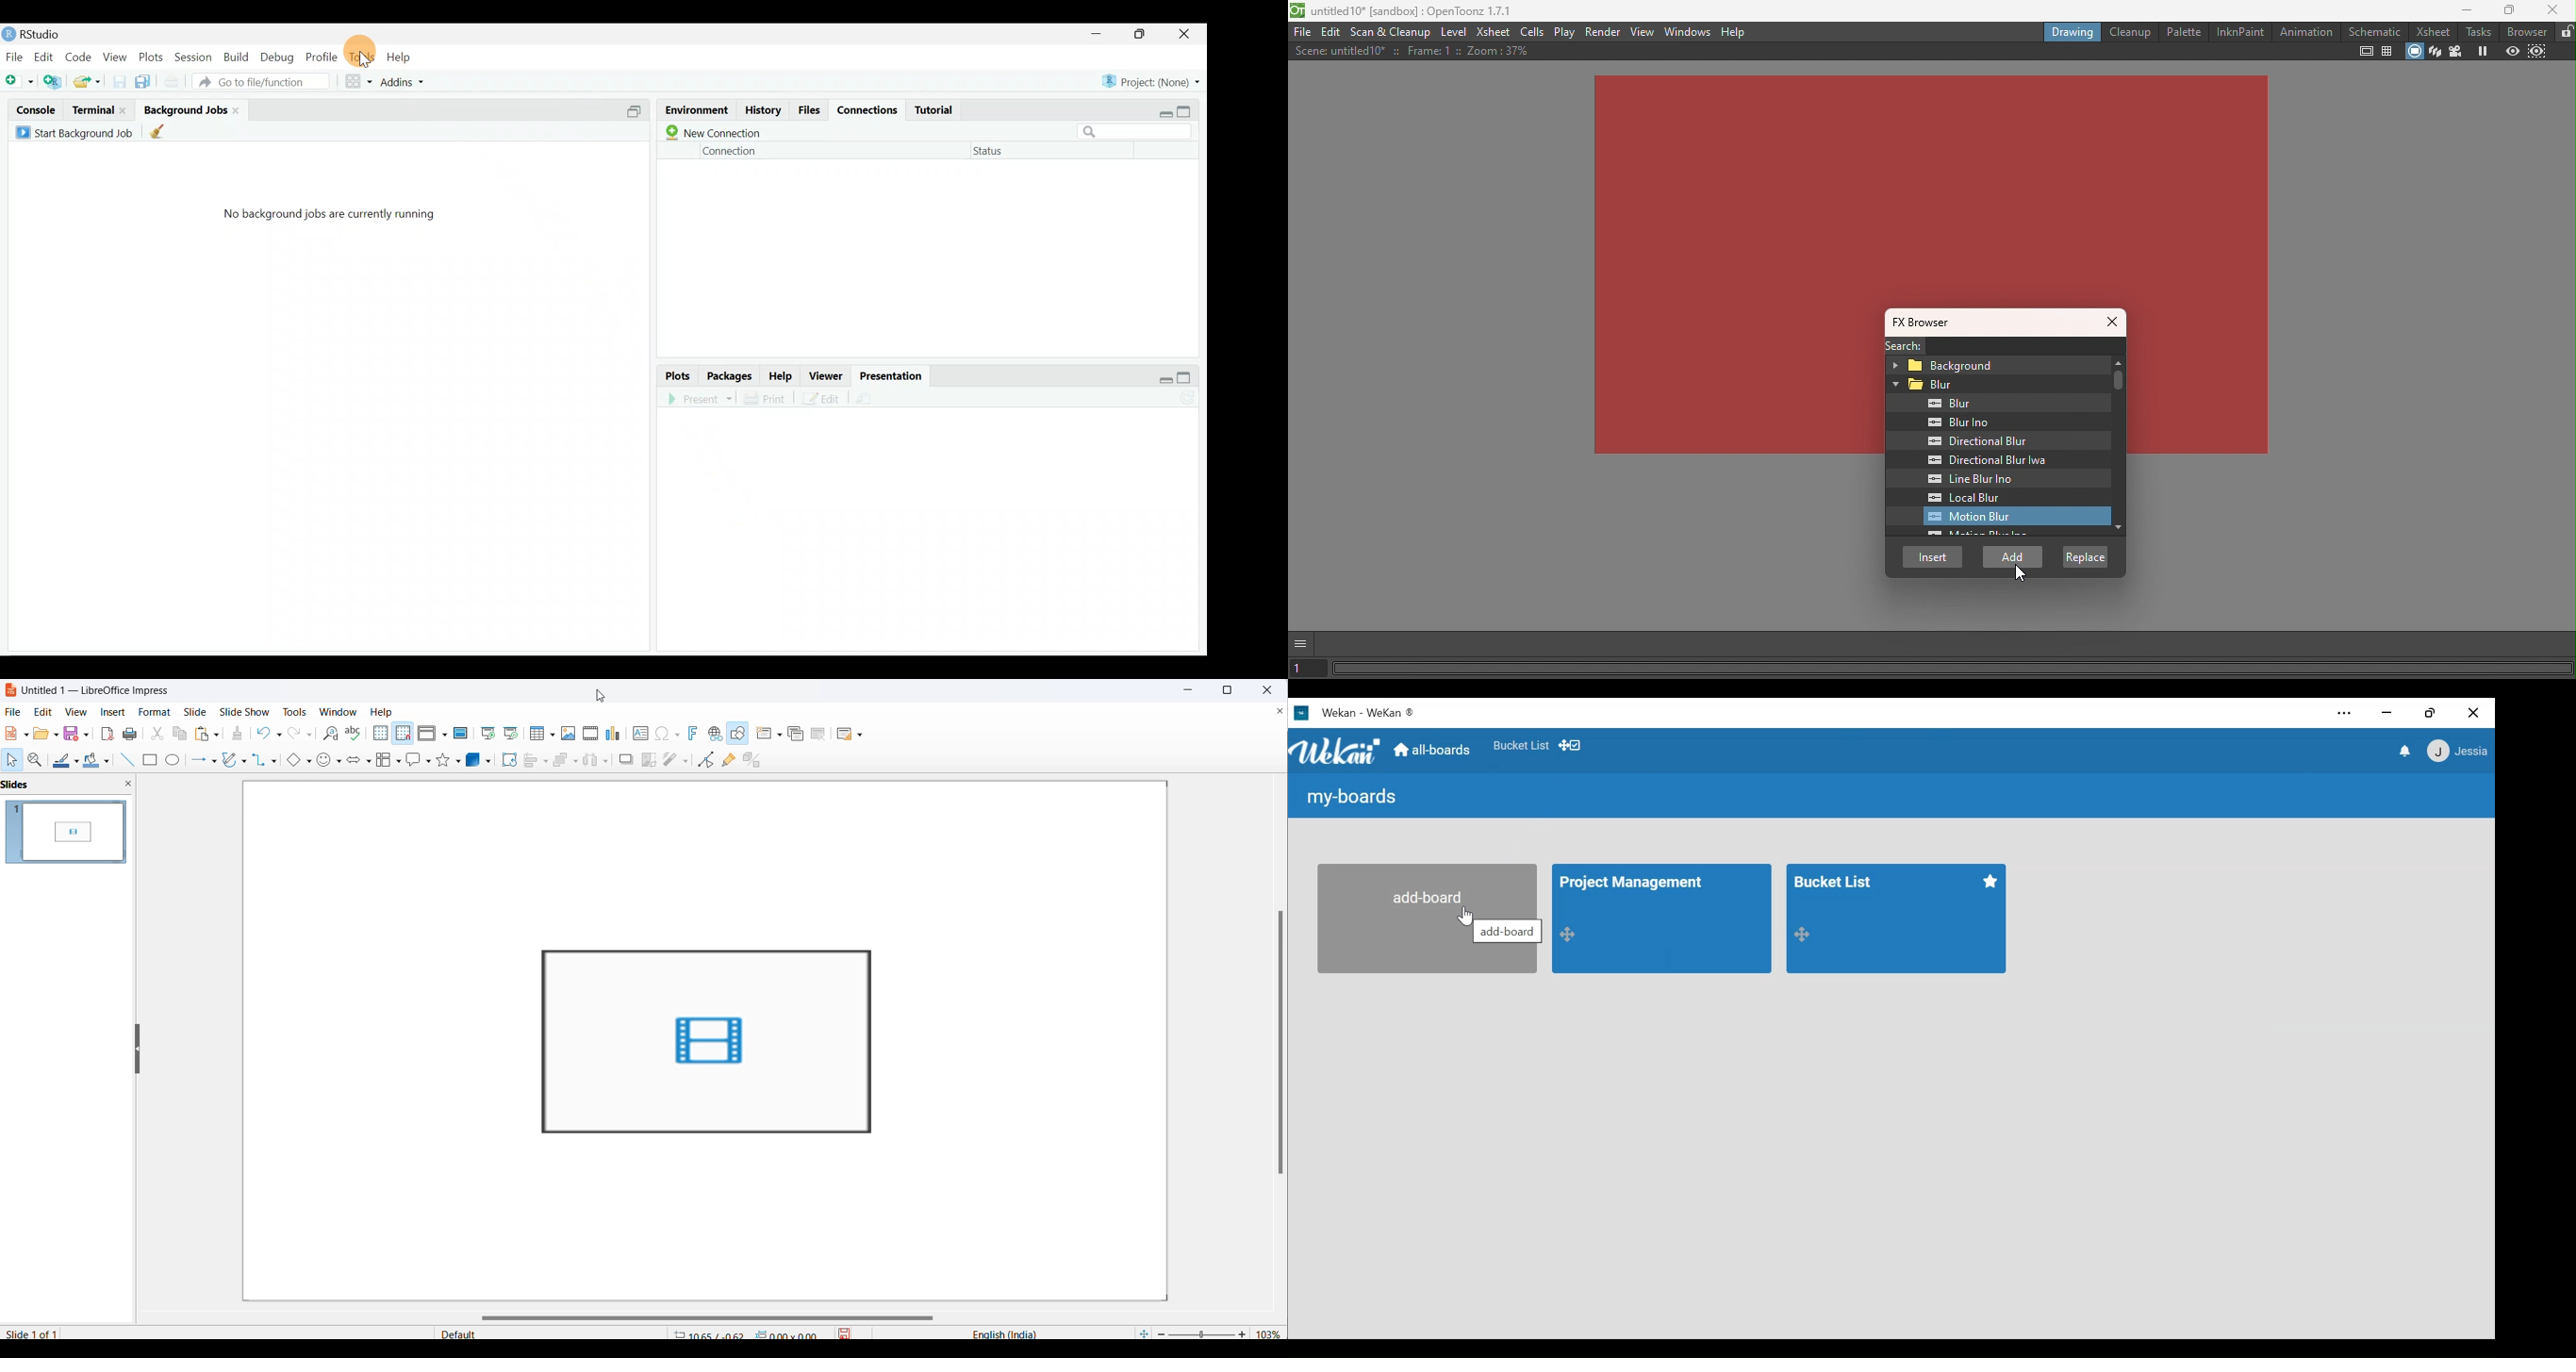 This screenshot has height=1372, width=2576. What do you see at coordinates (2436, 50) in the screenshot?
I see `3D view` at bounding box center [2436, 50].